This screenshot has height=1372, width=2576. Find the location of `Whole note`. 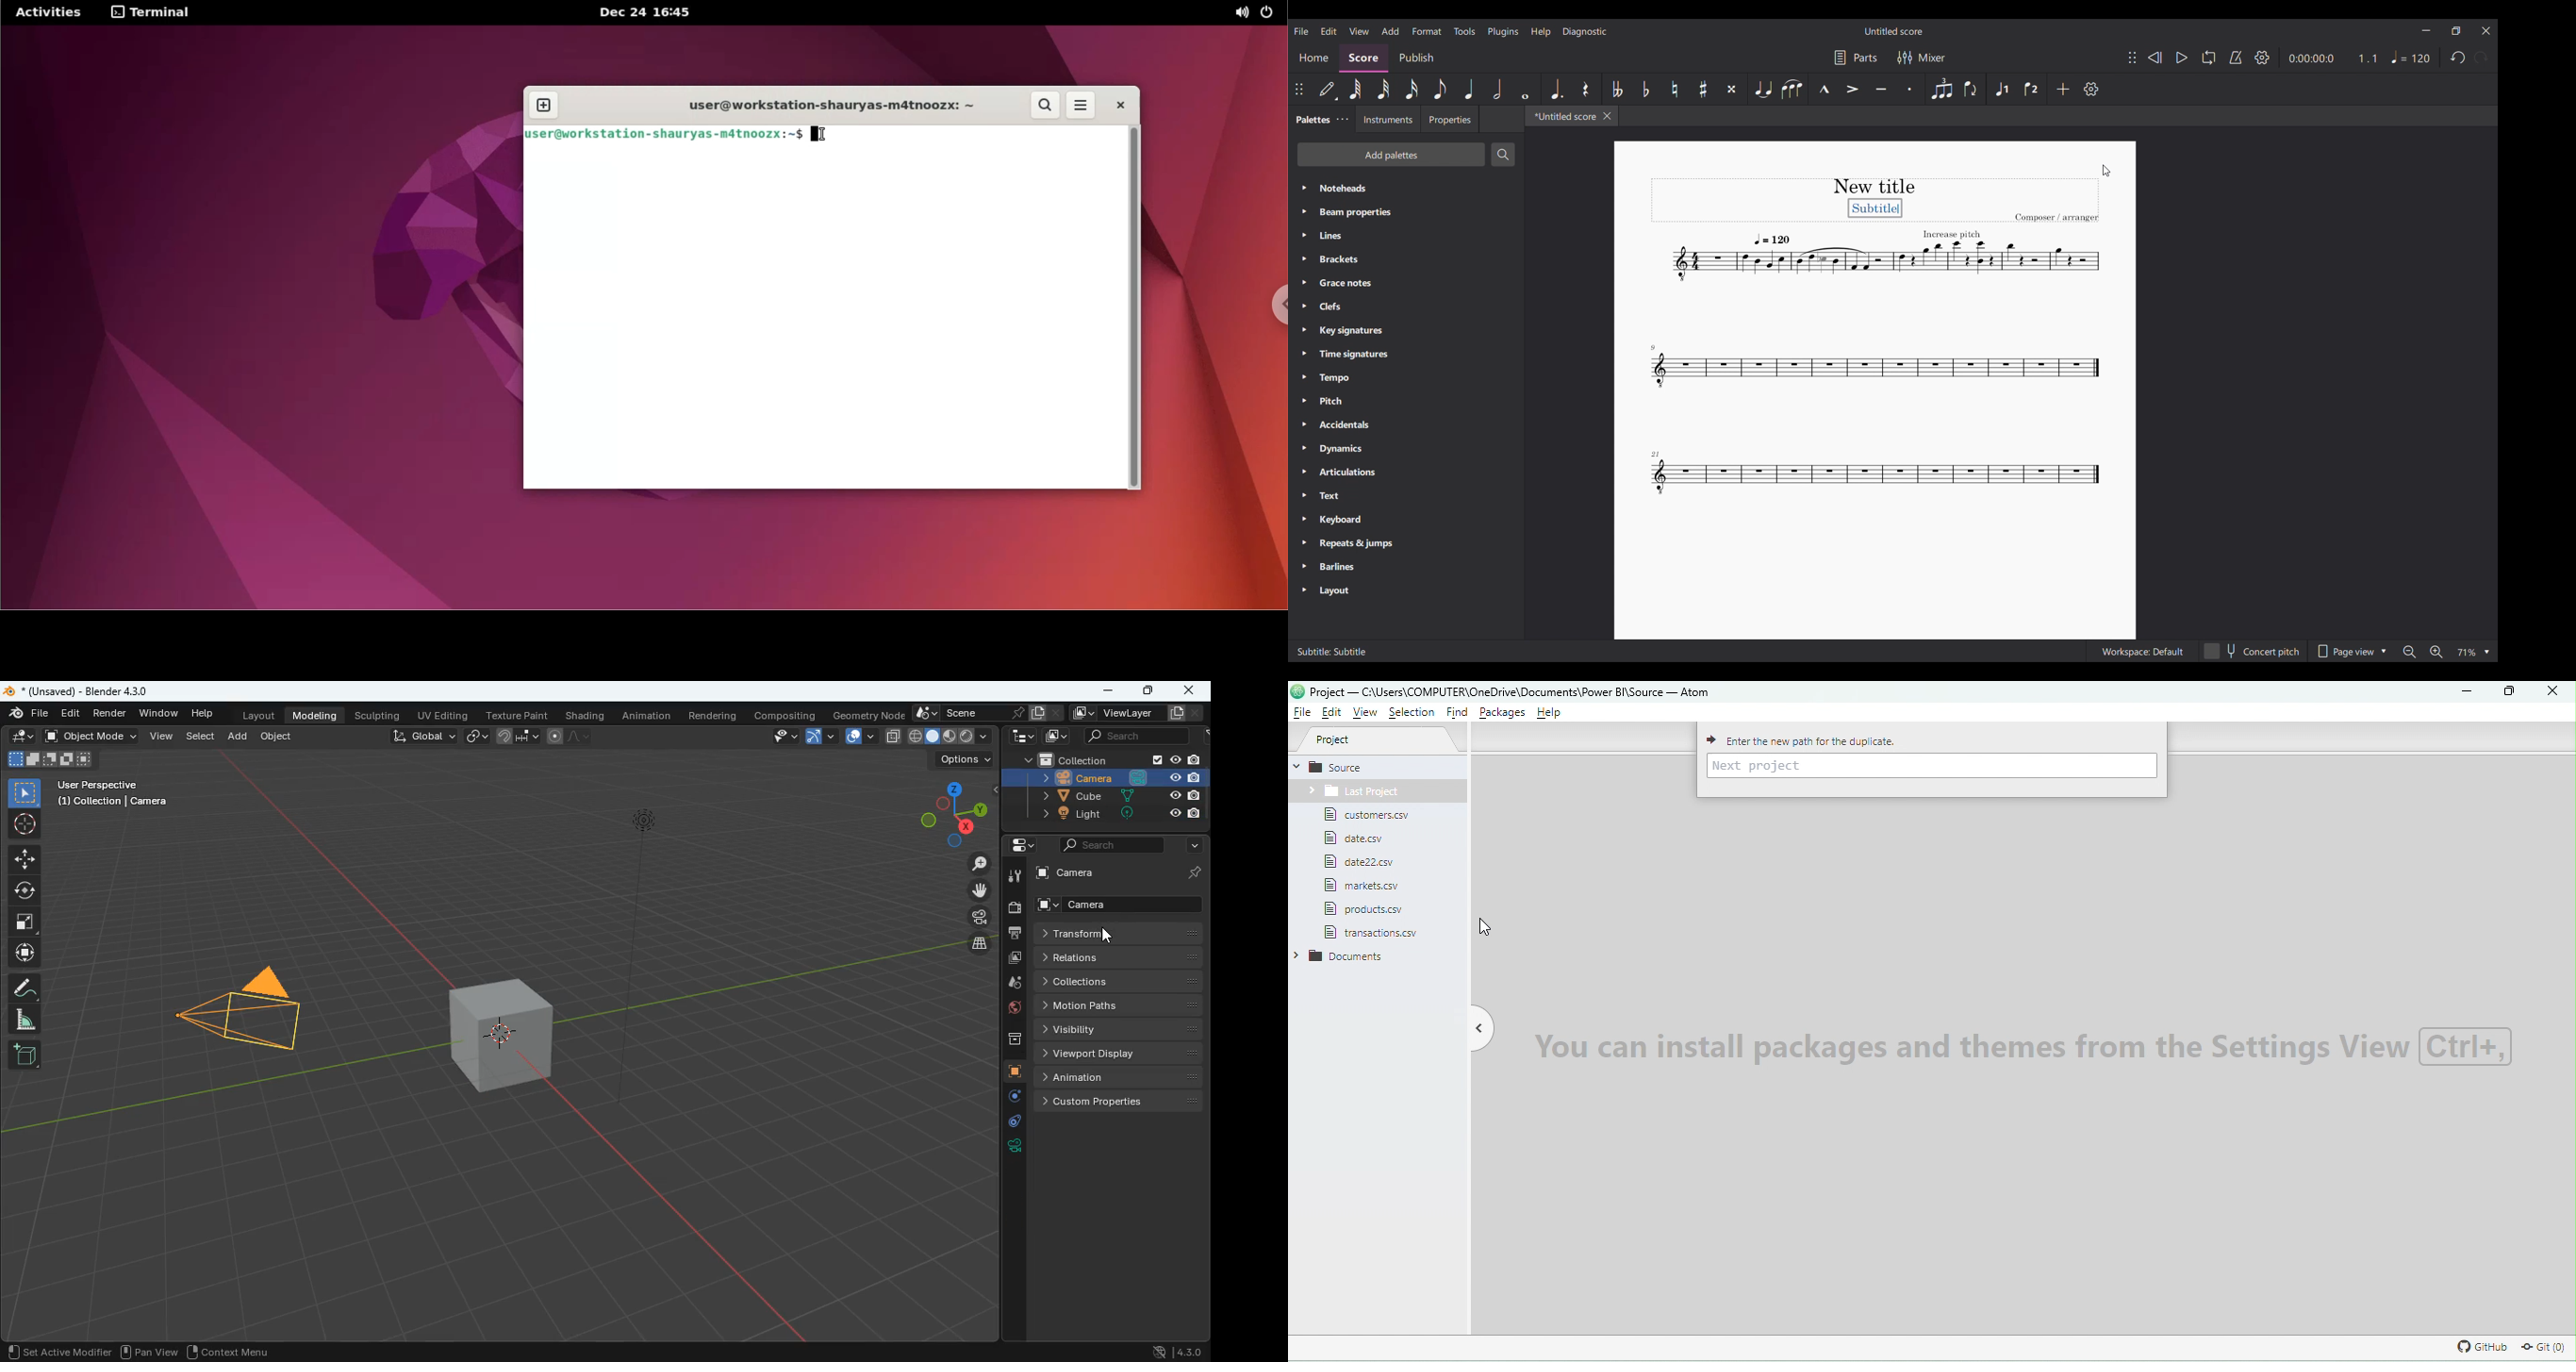

Whole note is located at coordinates (1525, 89).